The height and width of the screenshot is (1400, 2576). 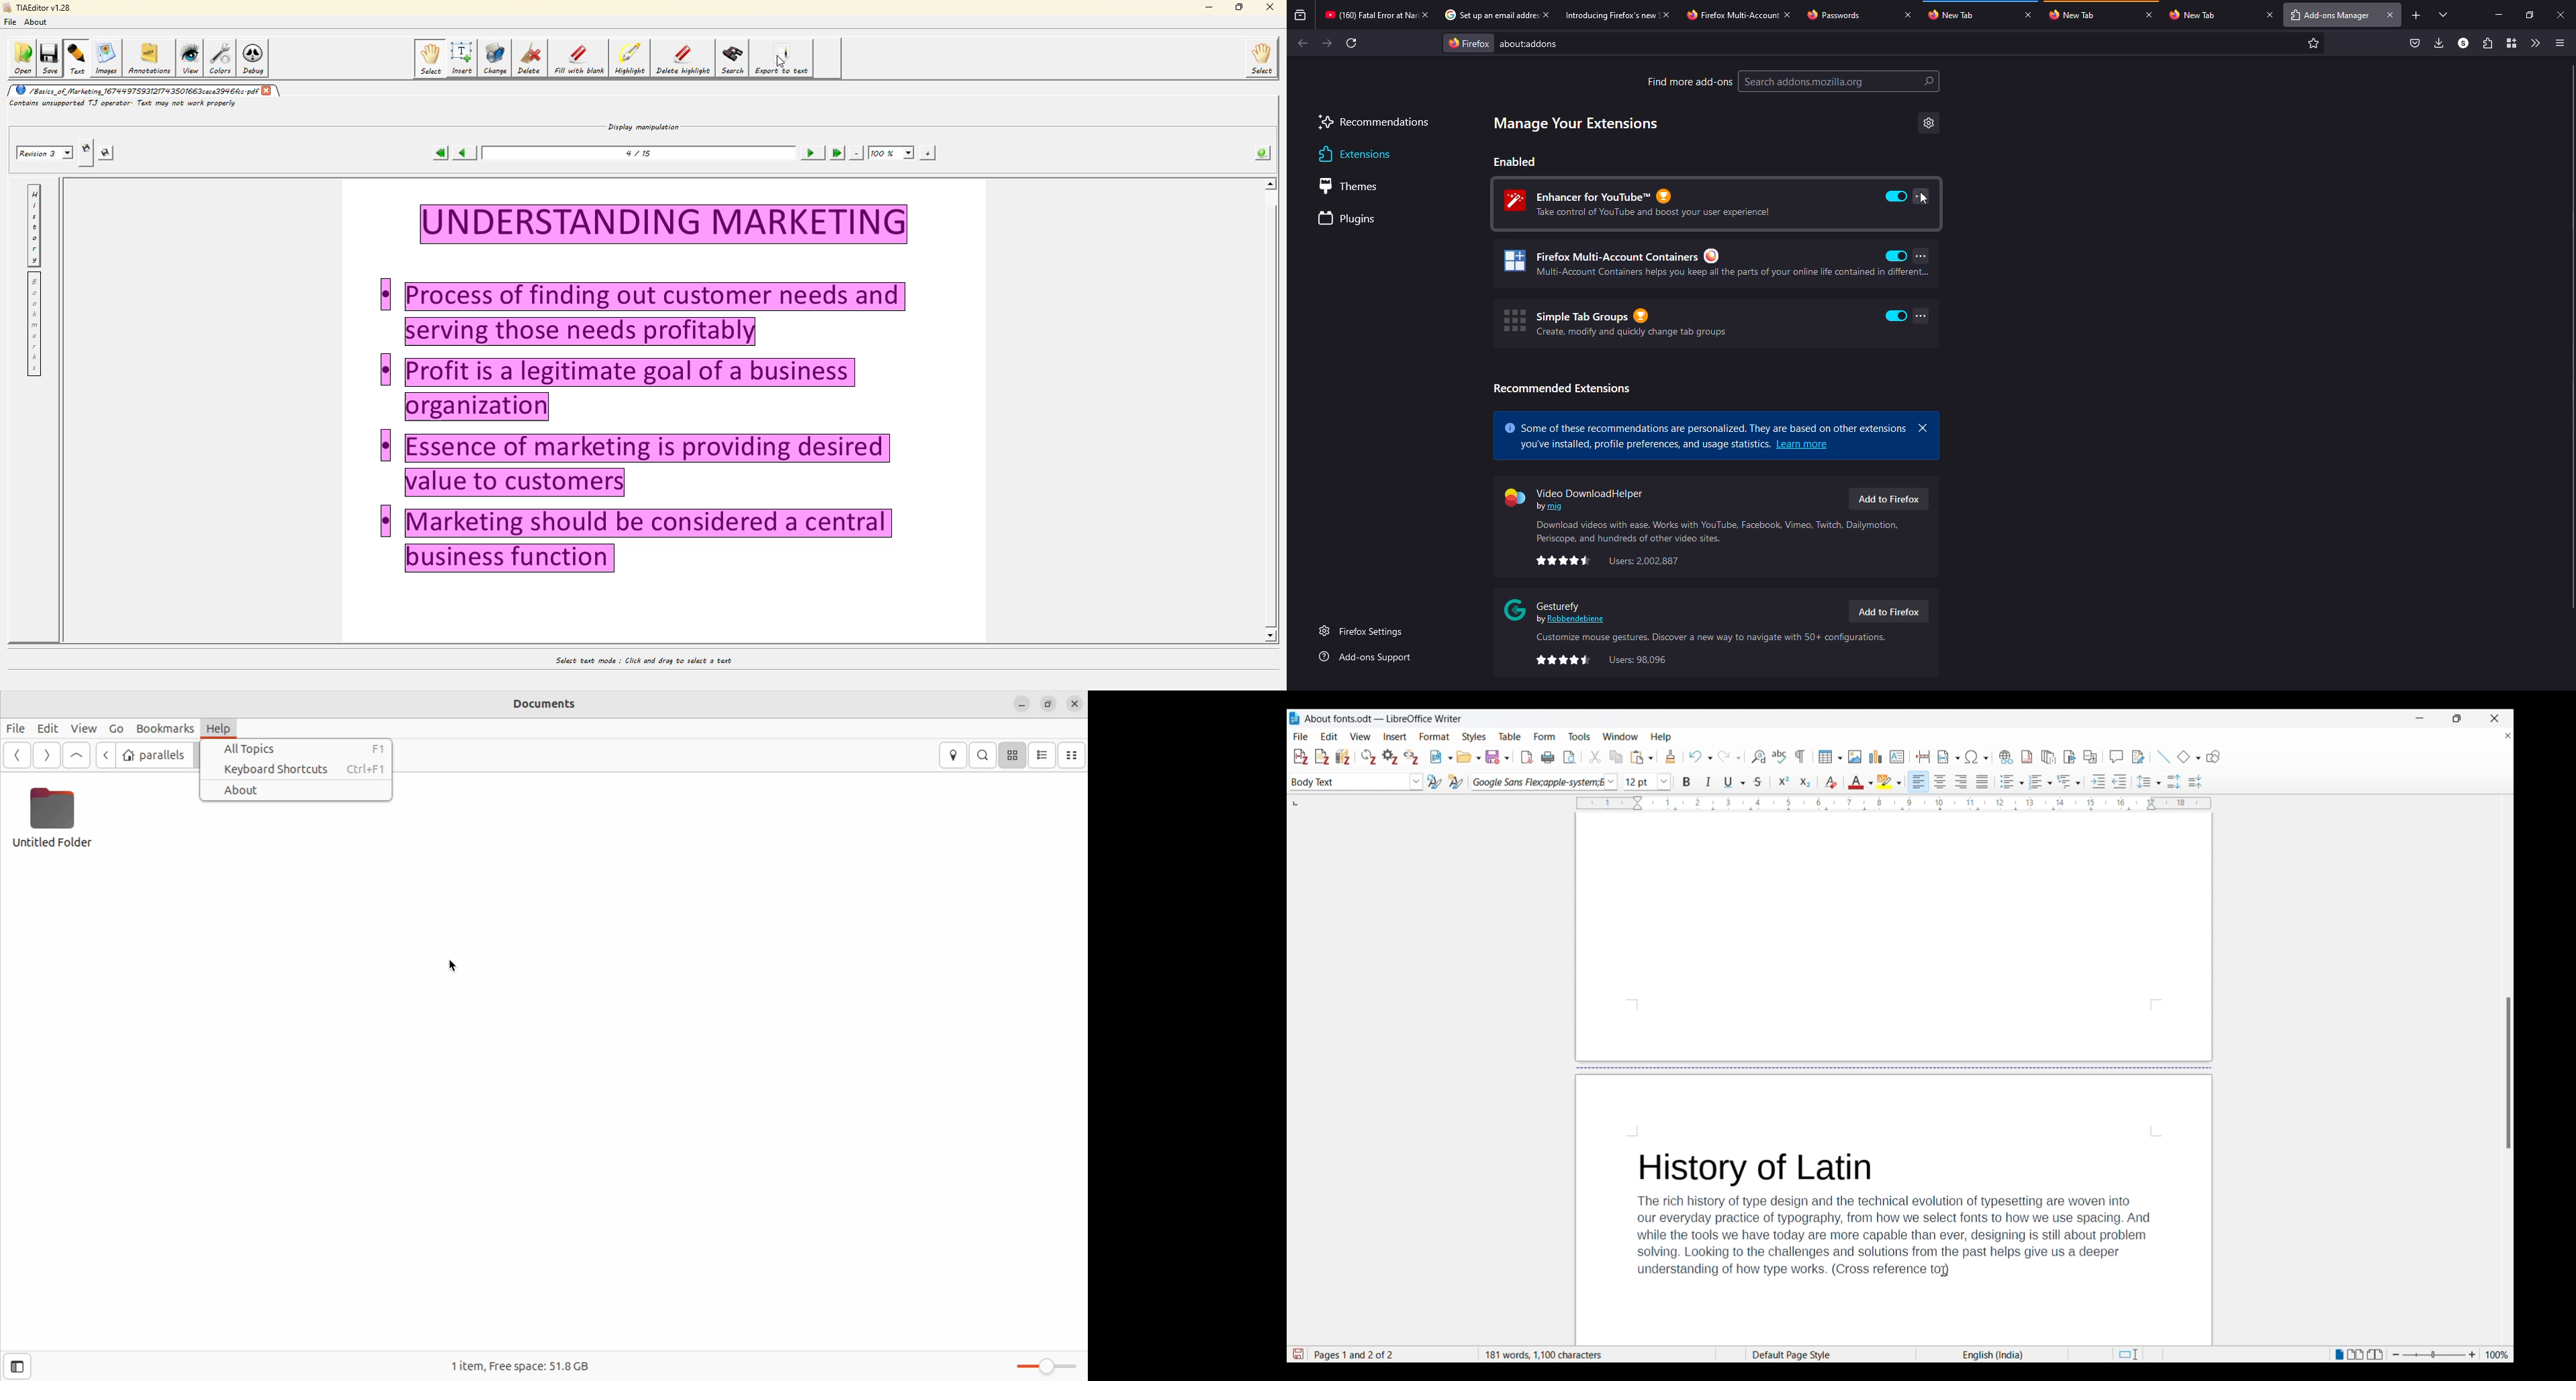 I want to click on Toggle ordered list, so click(x=2040, y=782).